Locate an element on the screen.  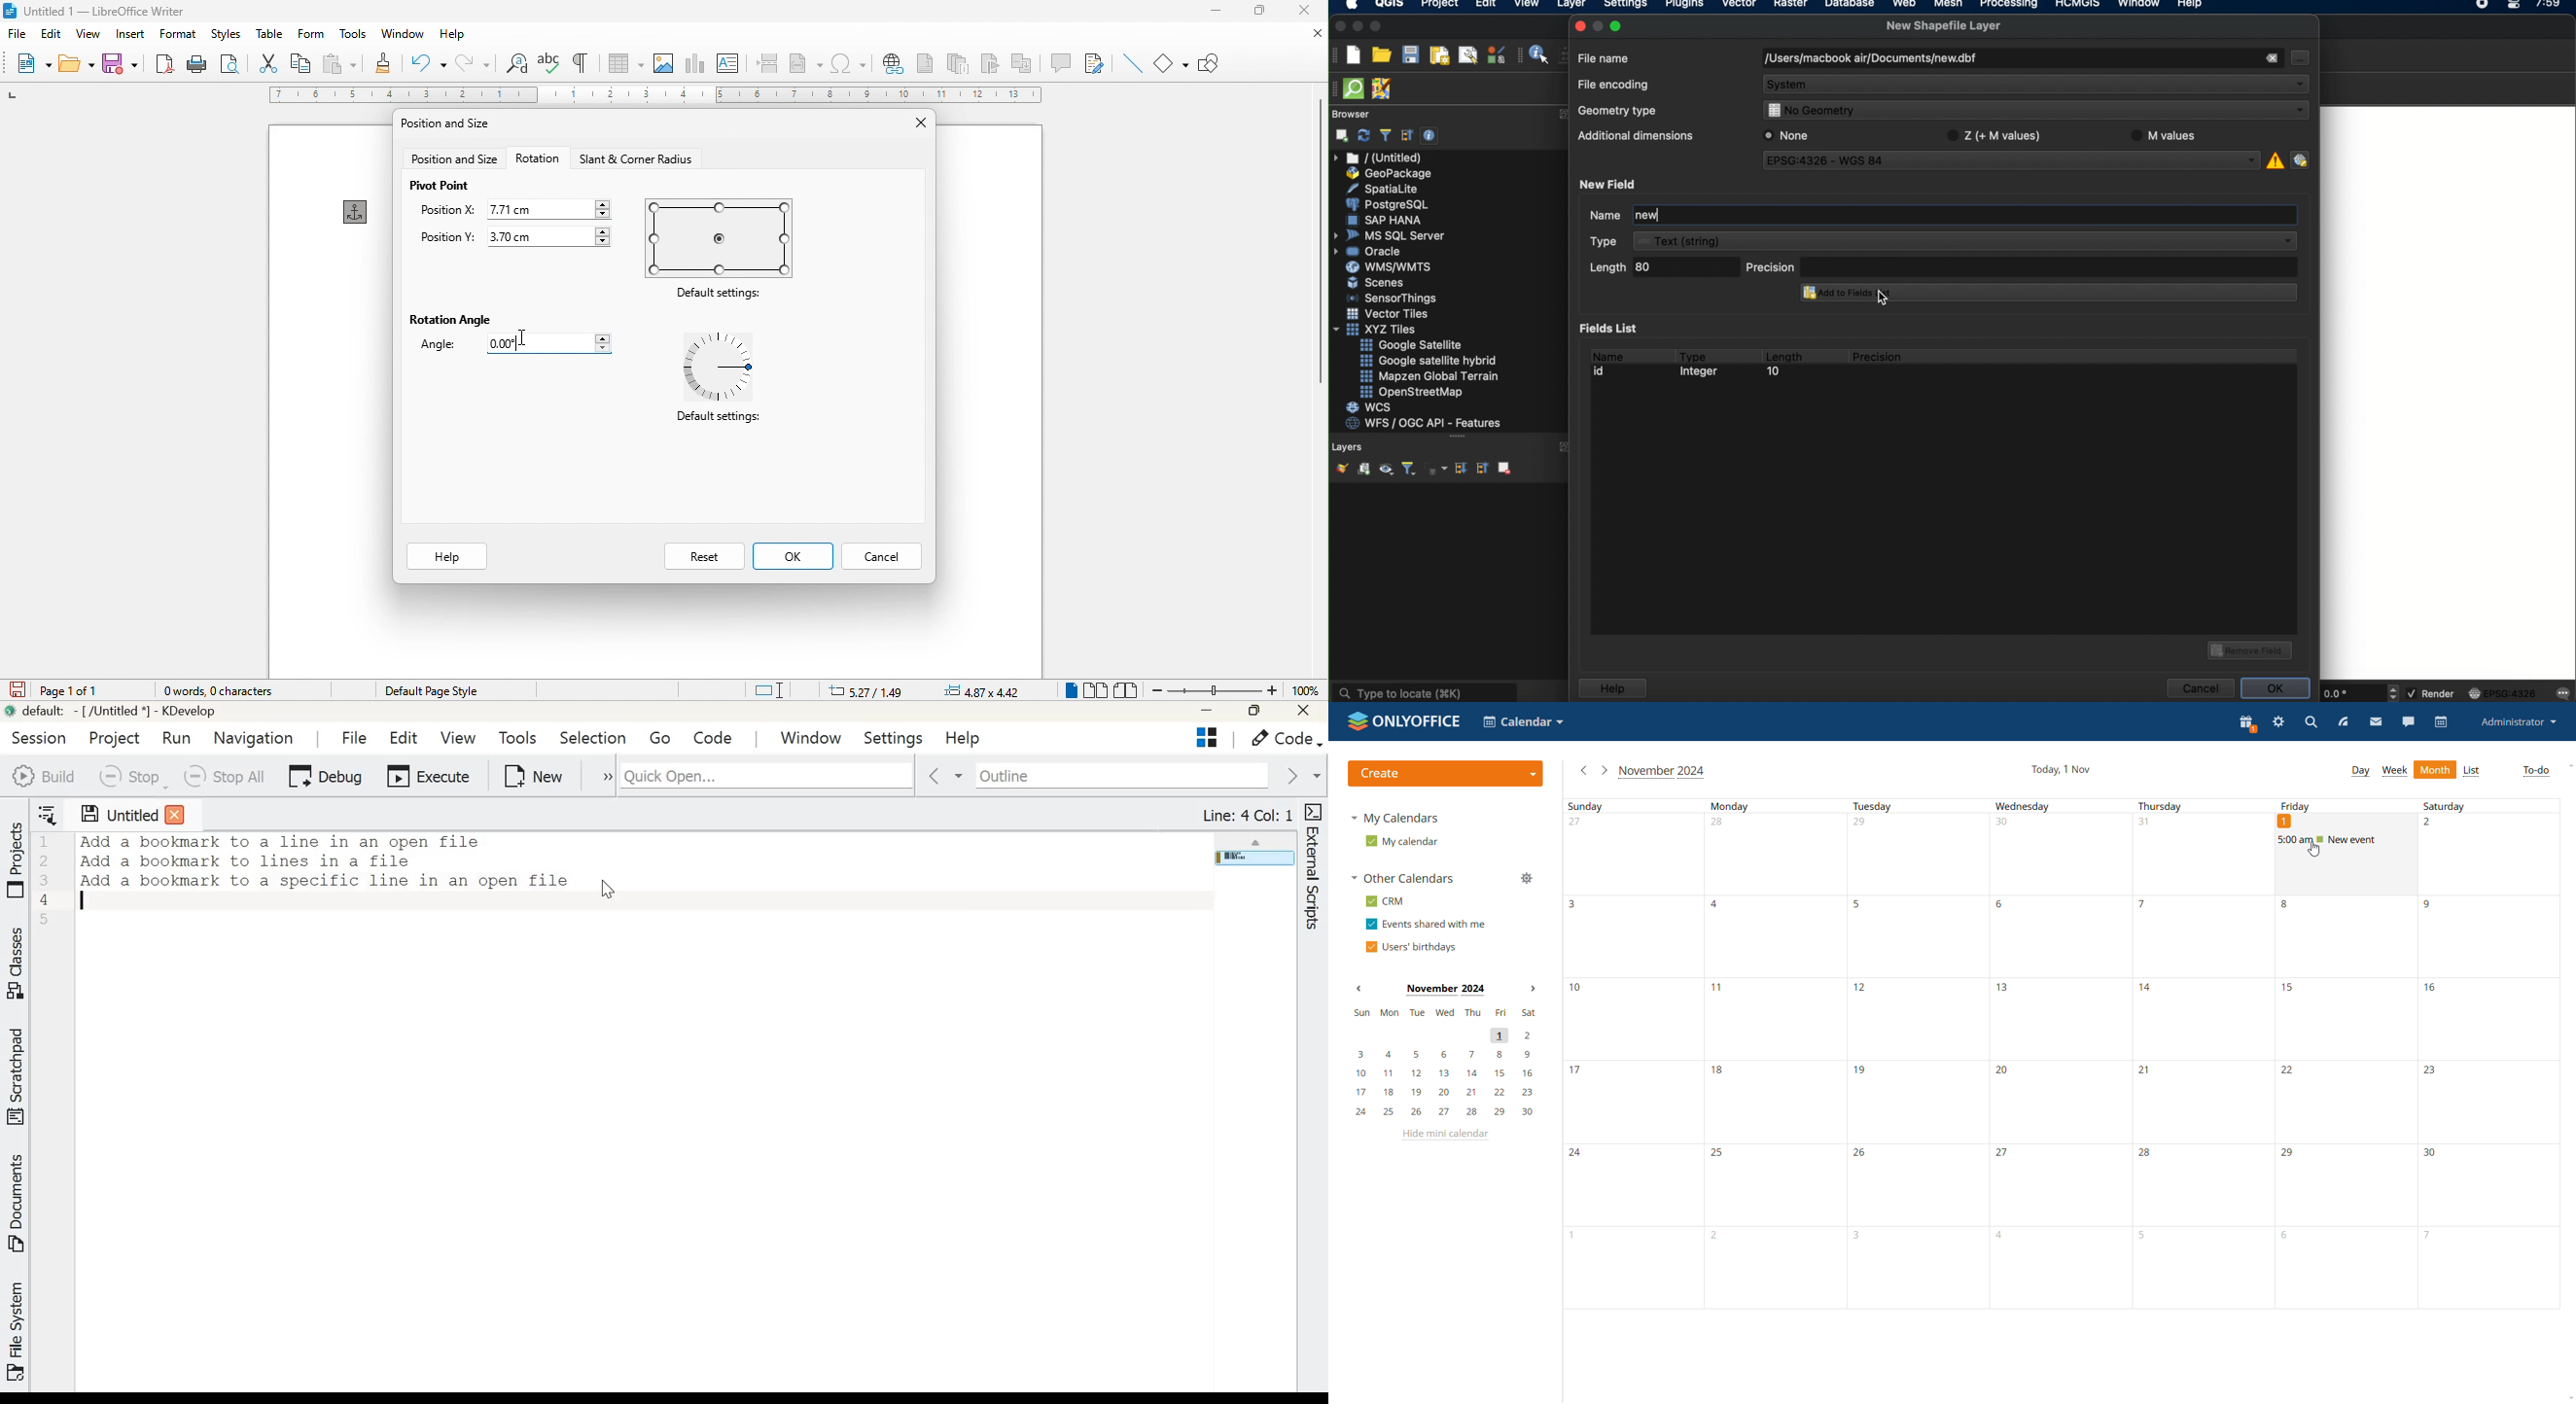
window is located at coordinates (404, 34).